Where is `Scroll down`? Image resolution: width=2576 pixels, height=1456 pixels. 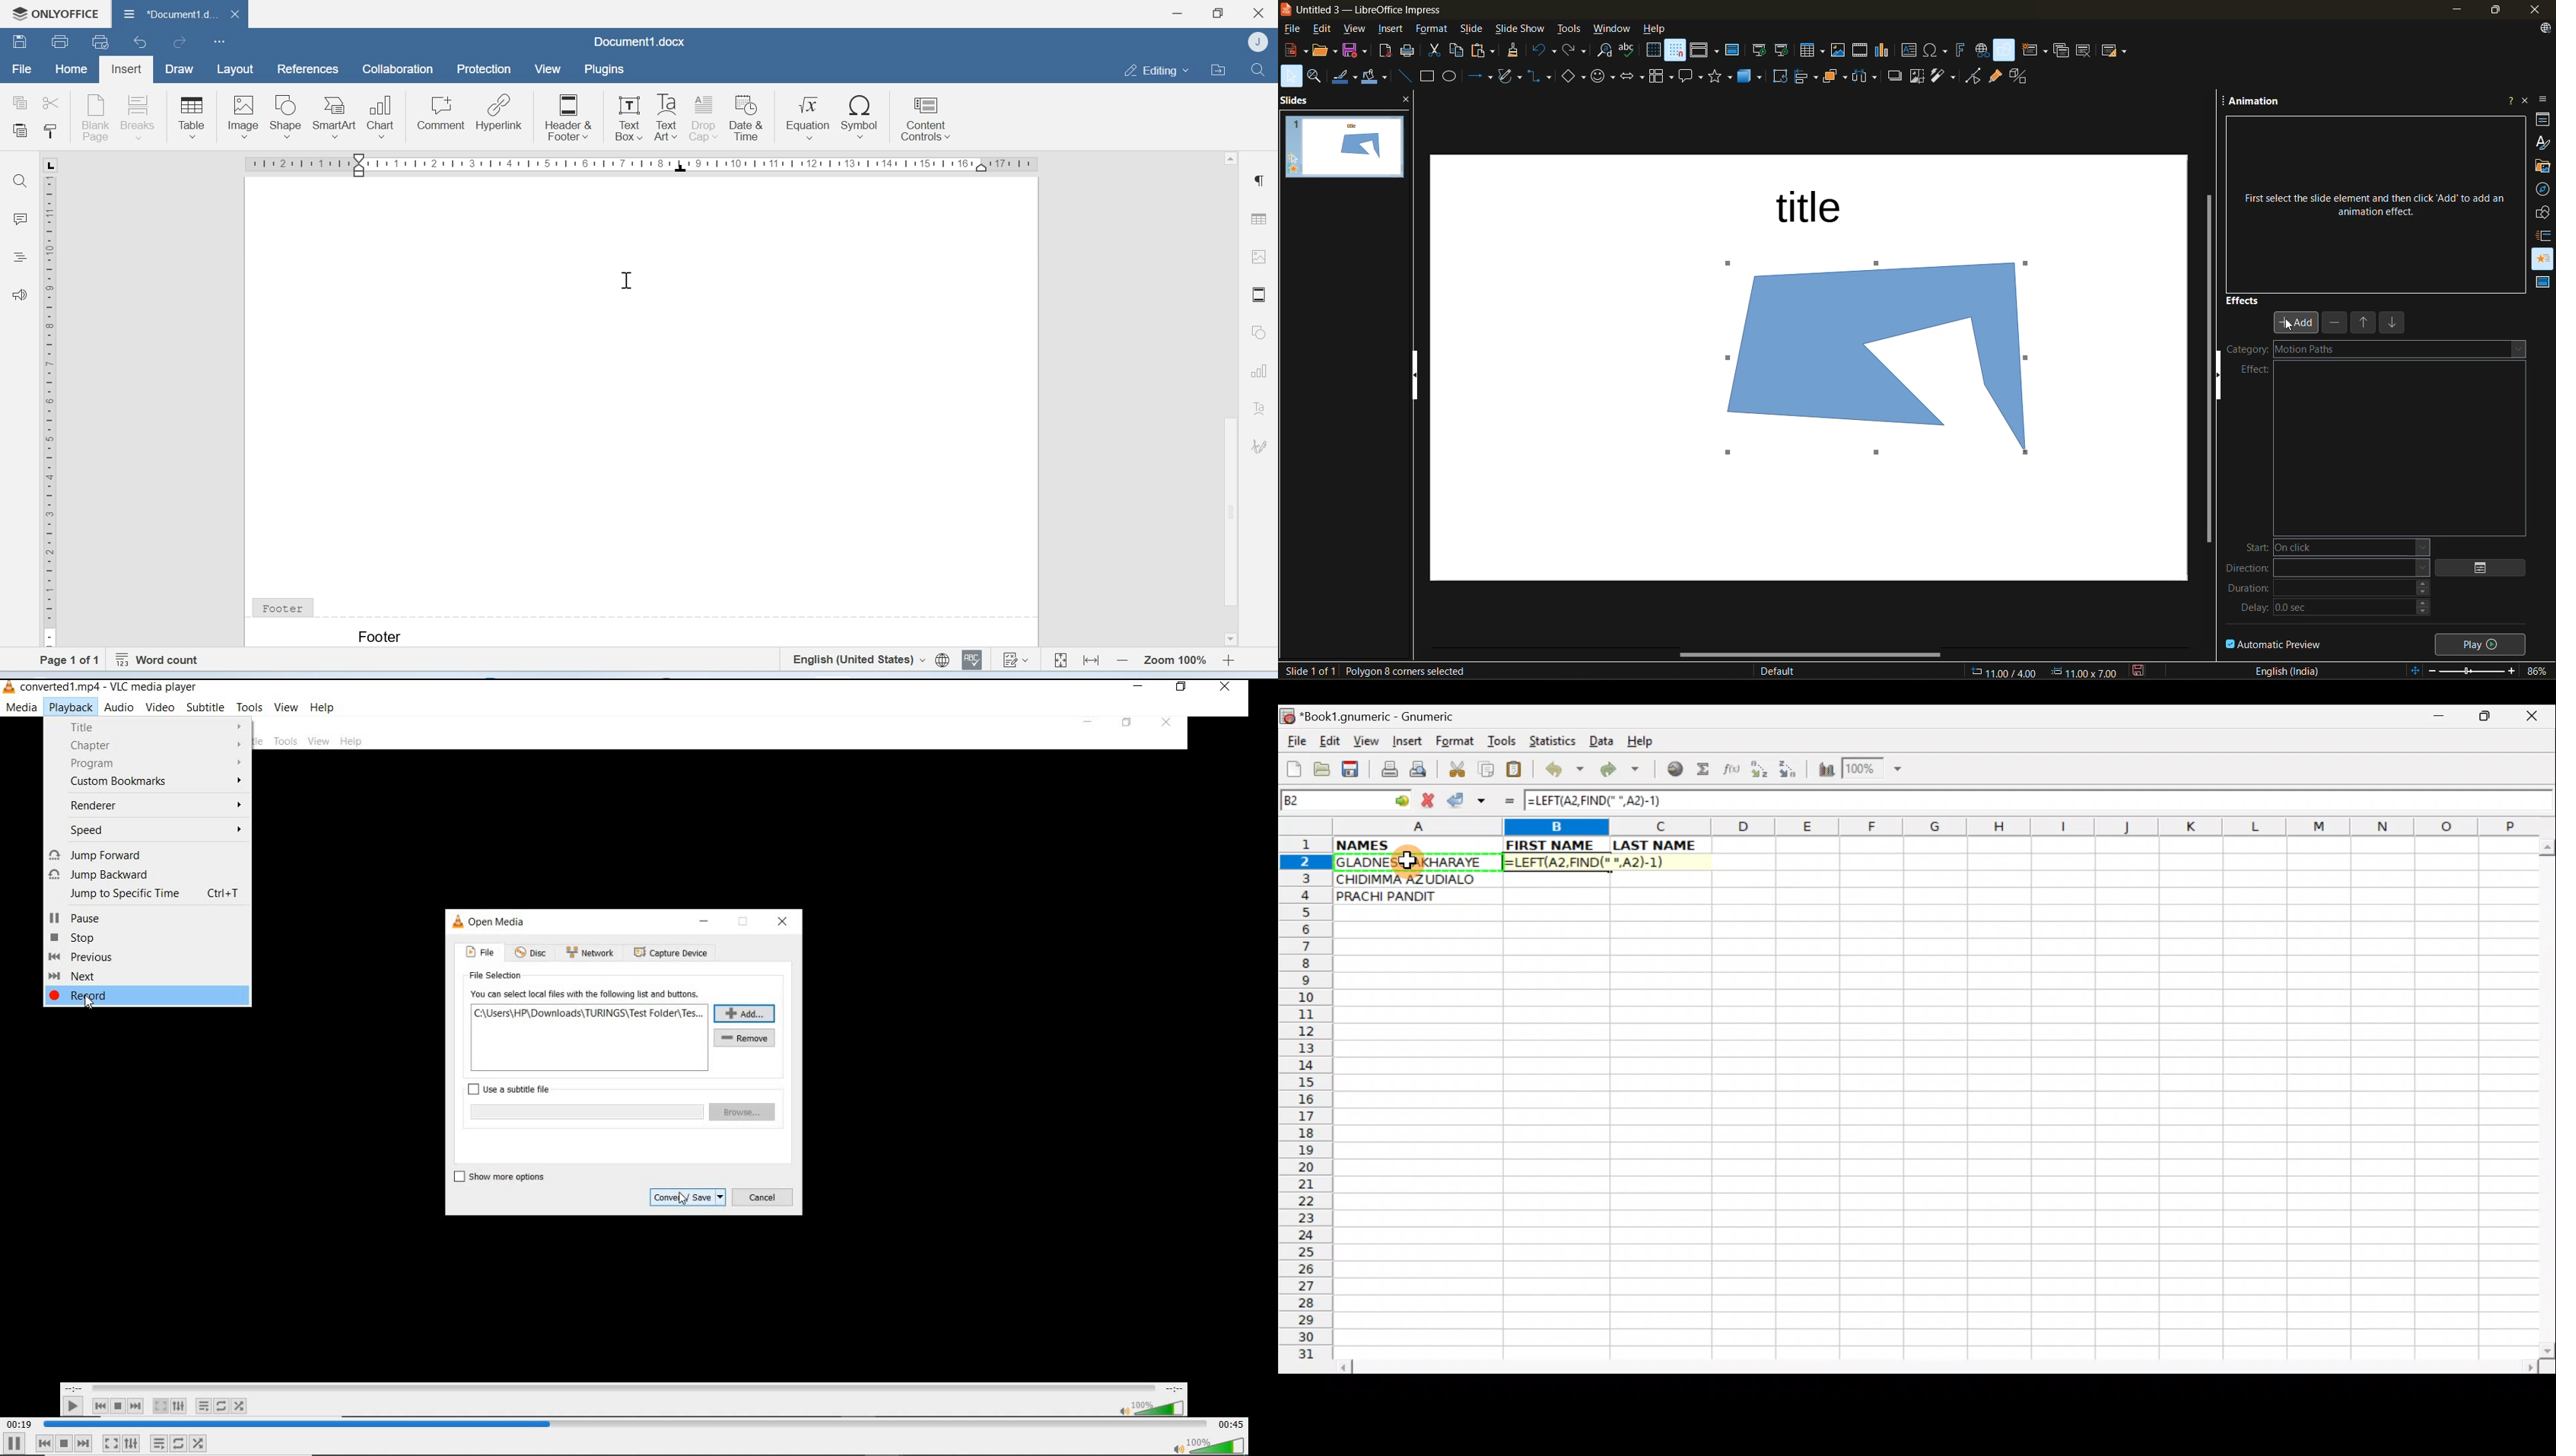 Scroll down is located at coordinates (1229, 640).